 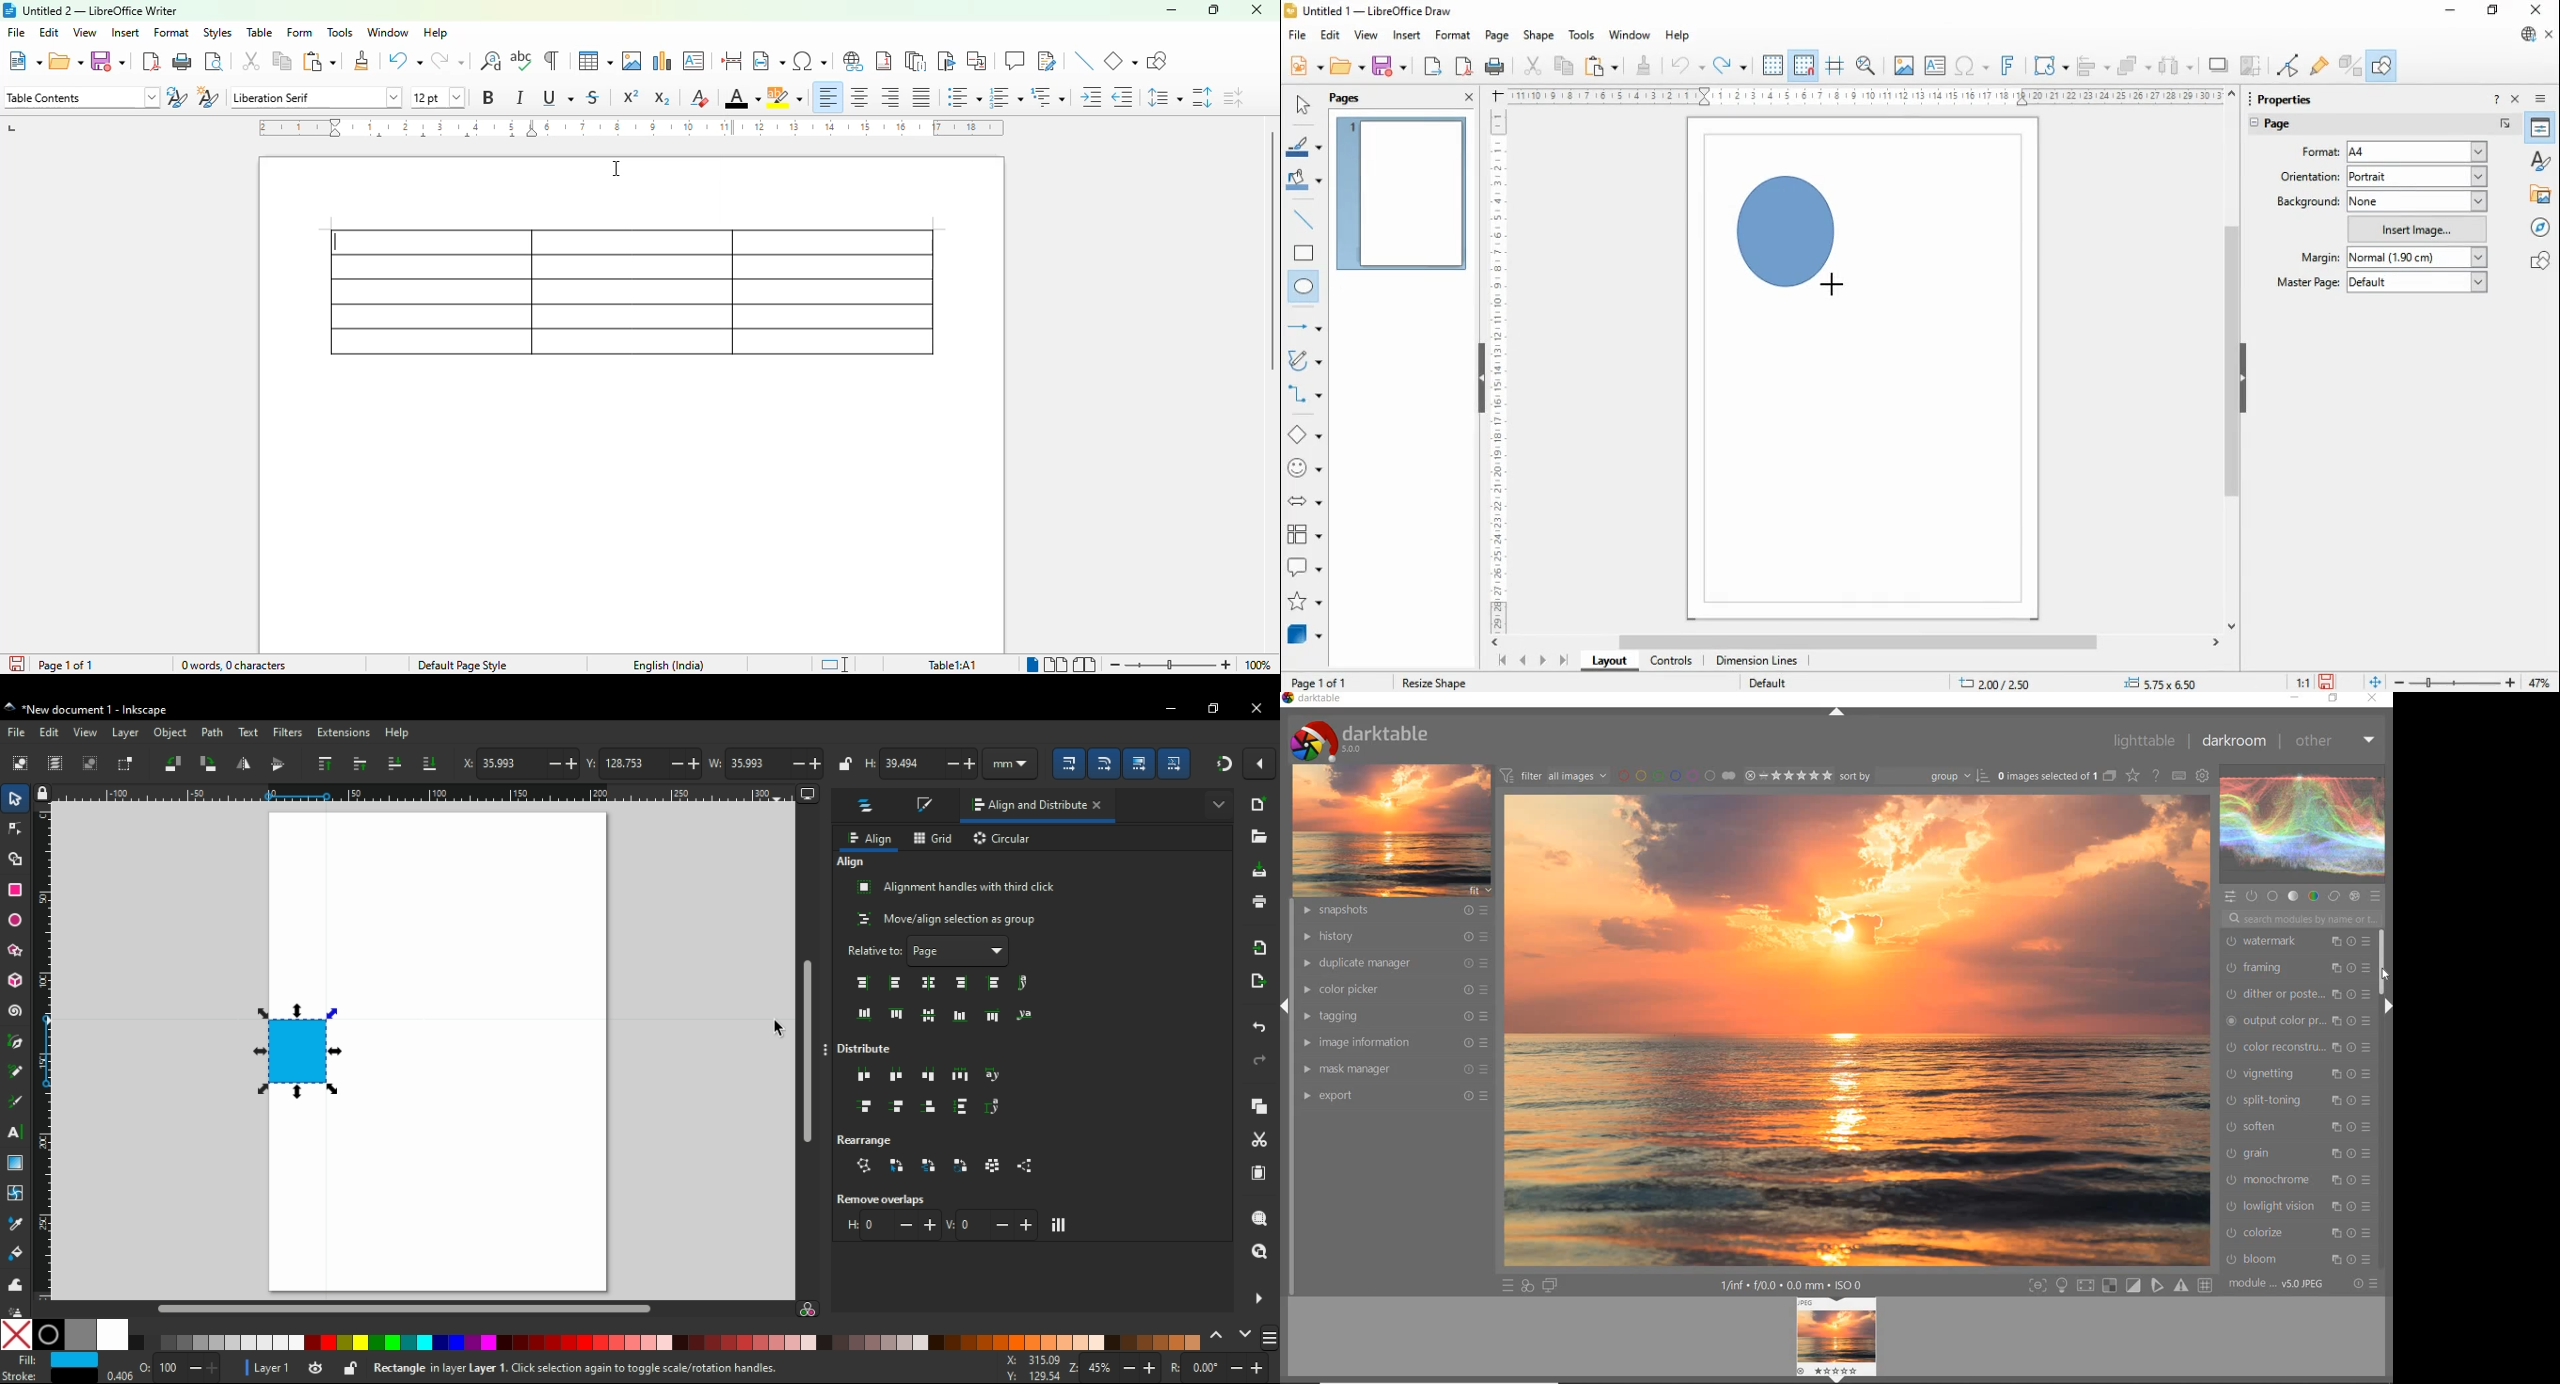 What do you see at coordinates (931, 1016) in the screenshot?
I see `center on horizontal axis` at bounding box center [931, 1016].